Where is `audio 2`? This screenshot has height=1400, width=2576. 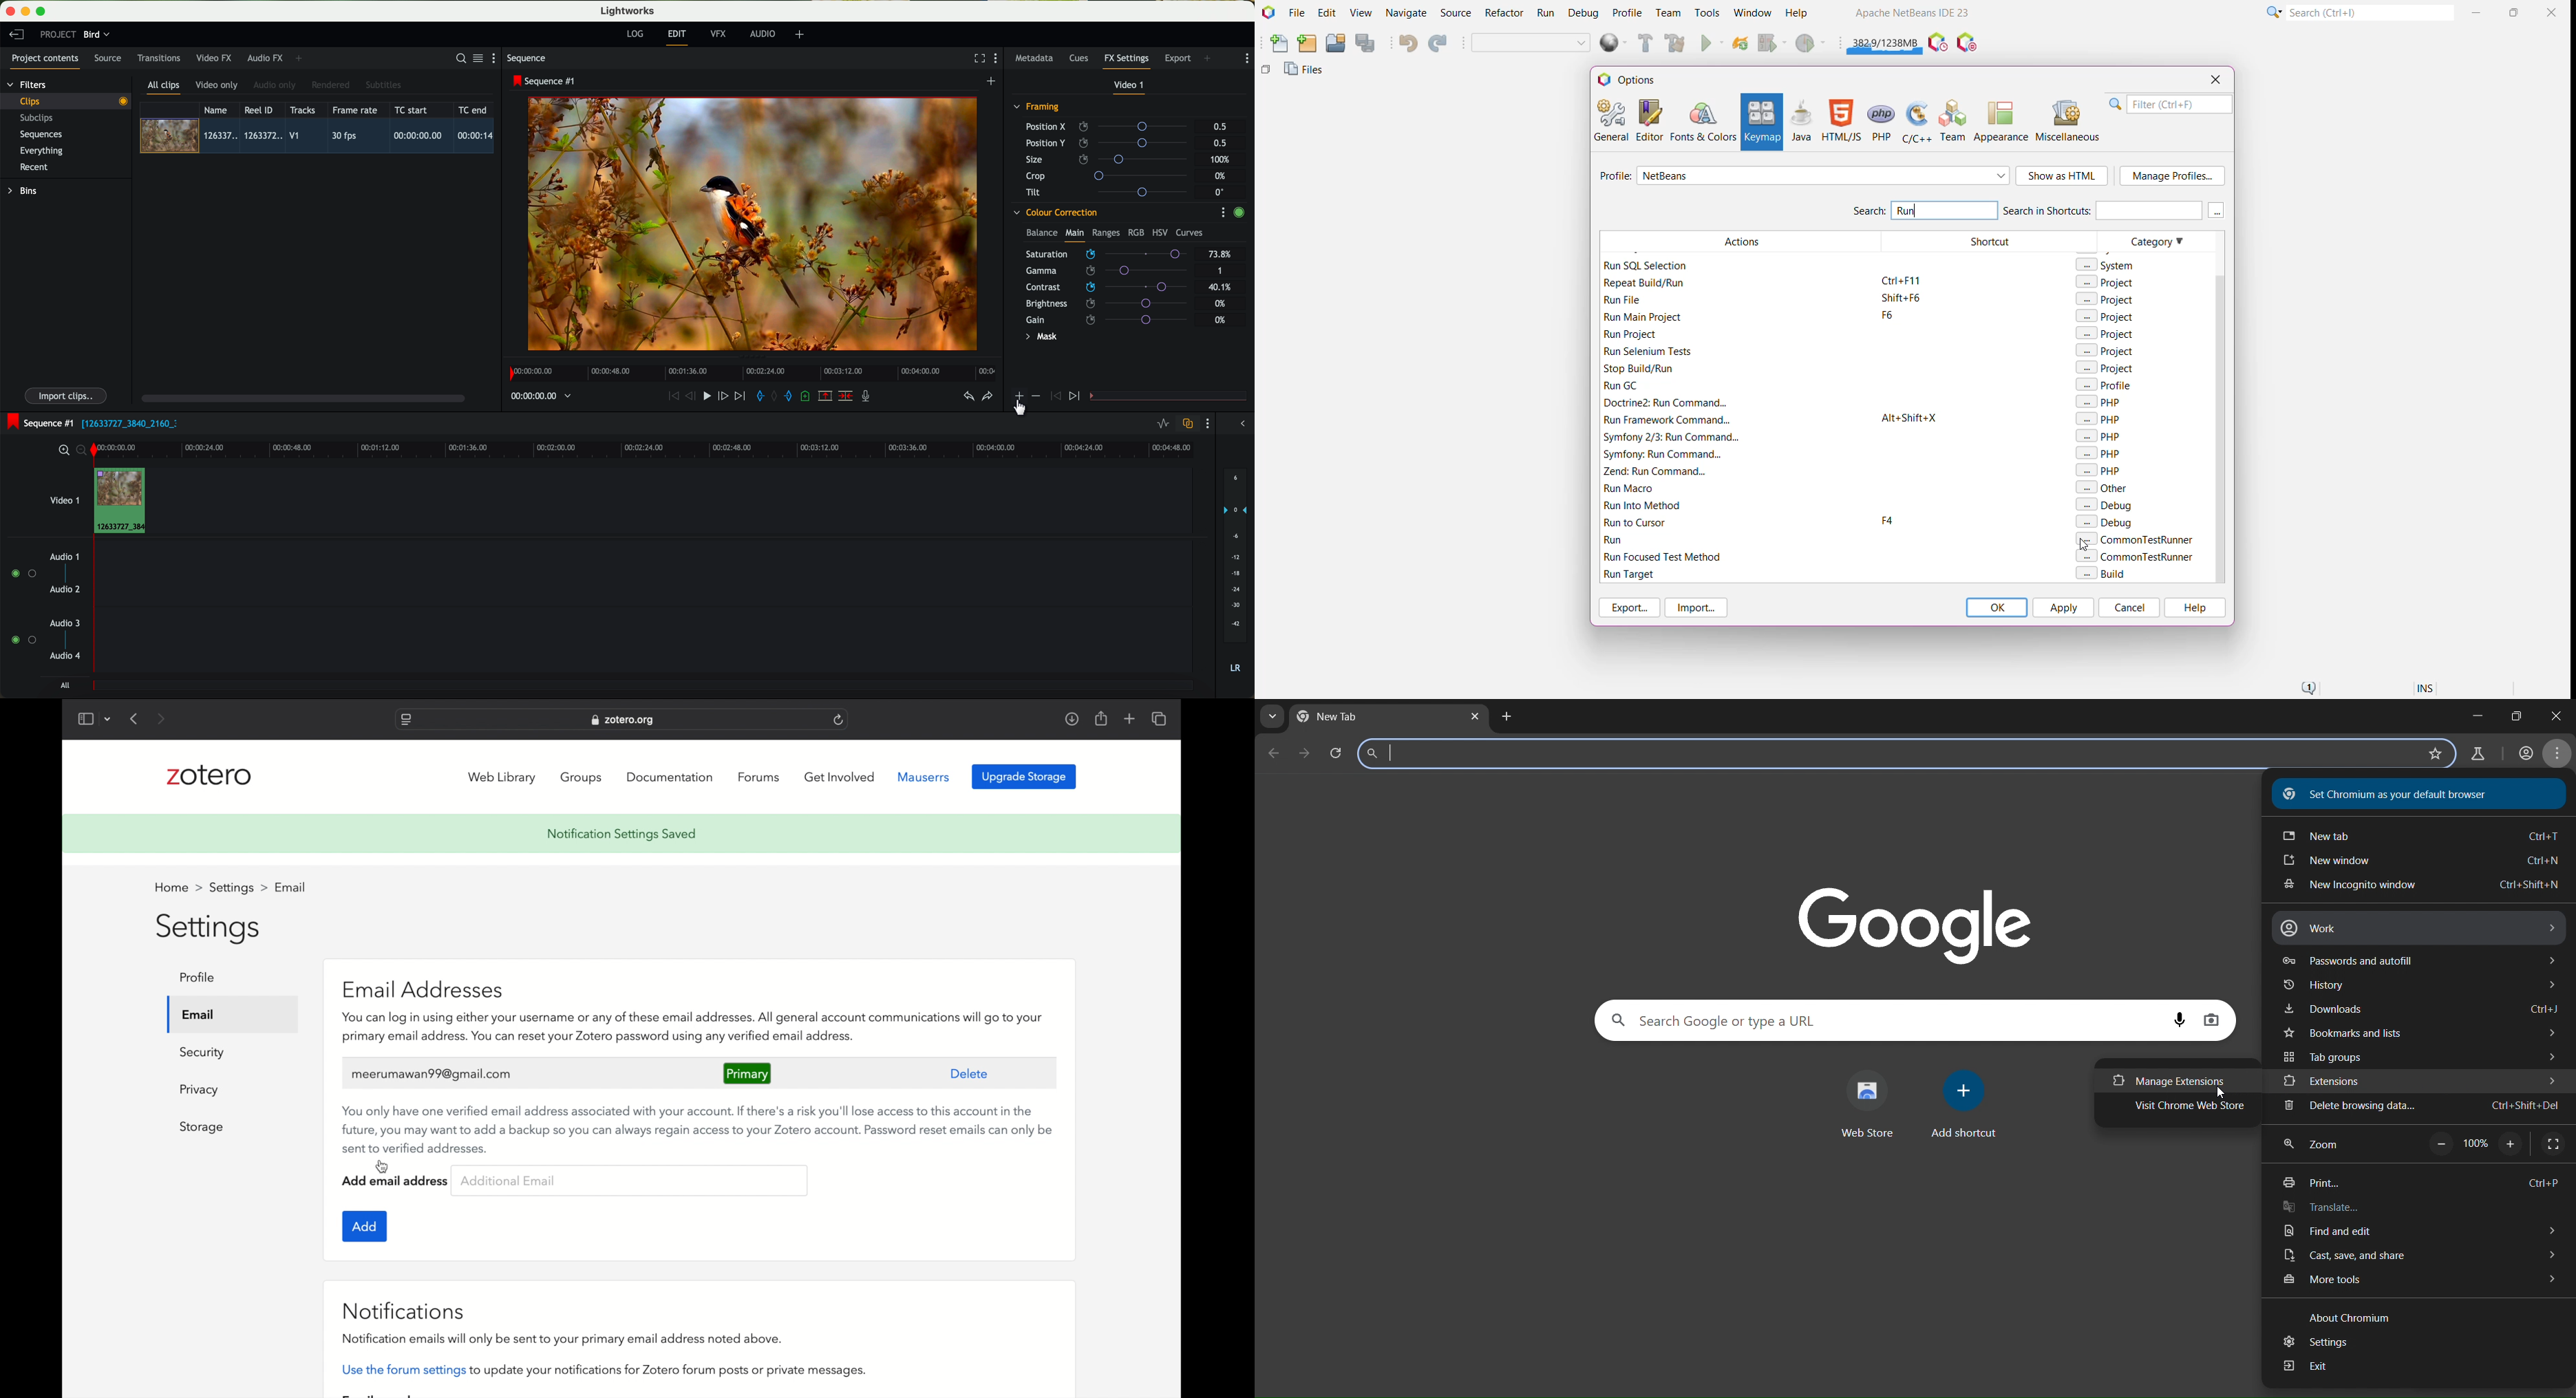 audio 2 is located at coordinates (66, 590).